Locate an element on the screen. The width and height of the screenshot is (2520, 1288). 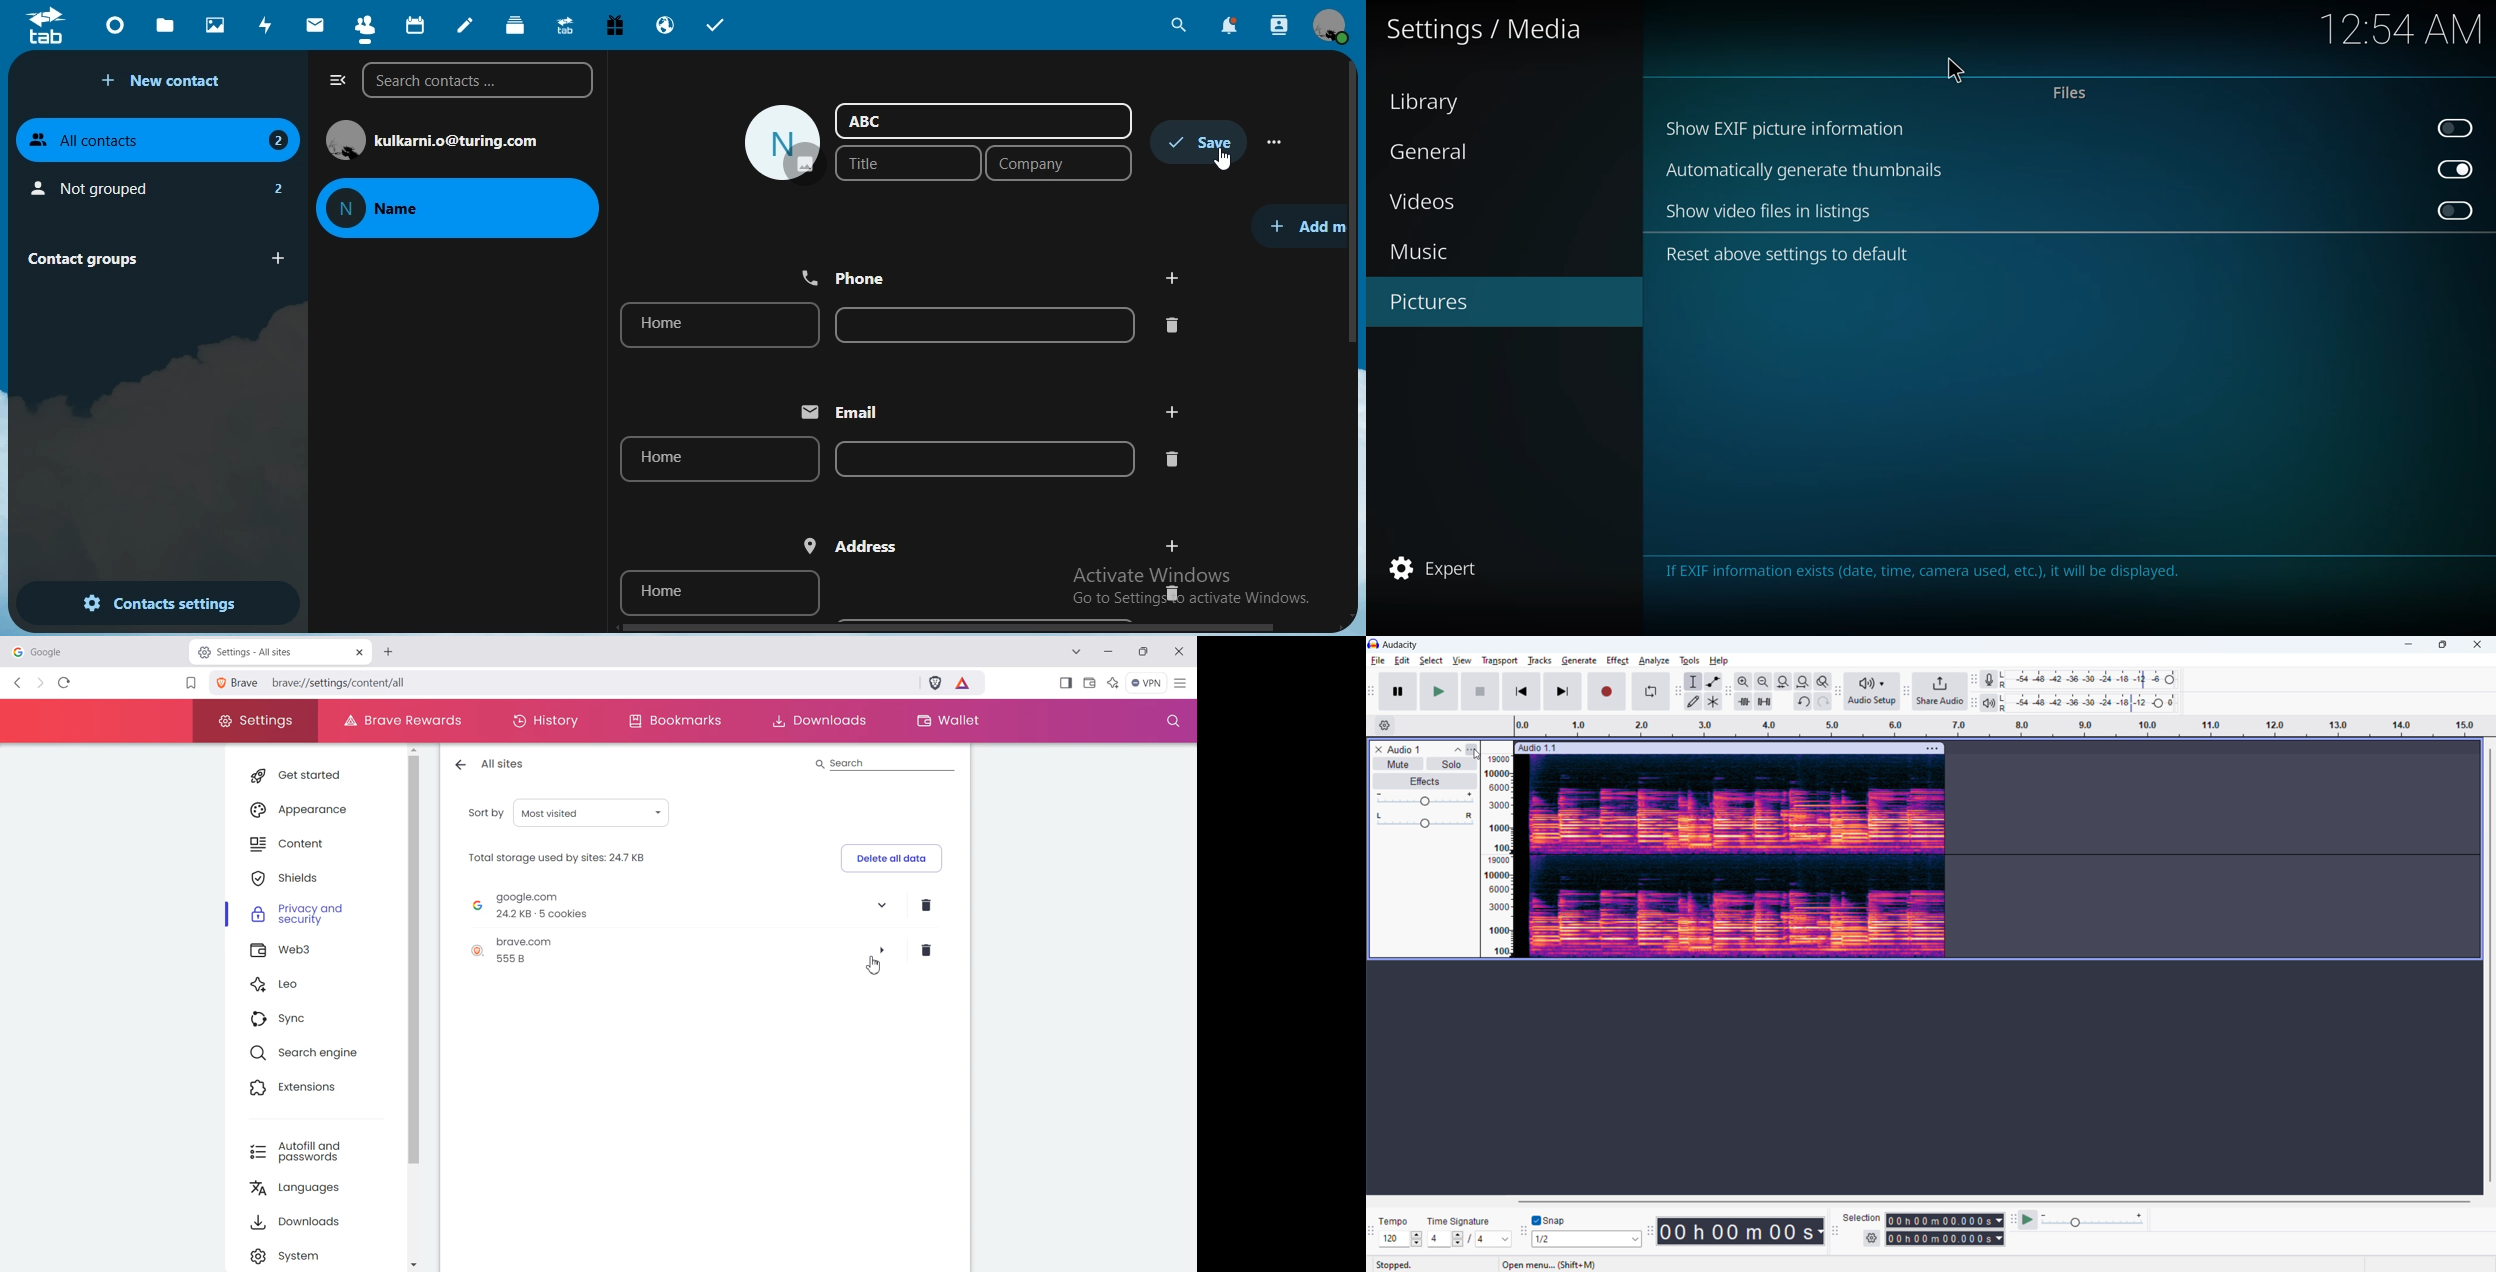
snapping toolbar is located at coordinates (1524, 1231).